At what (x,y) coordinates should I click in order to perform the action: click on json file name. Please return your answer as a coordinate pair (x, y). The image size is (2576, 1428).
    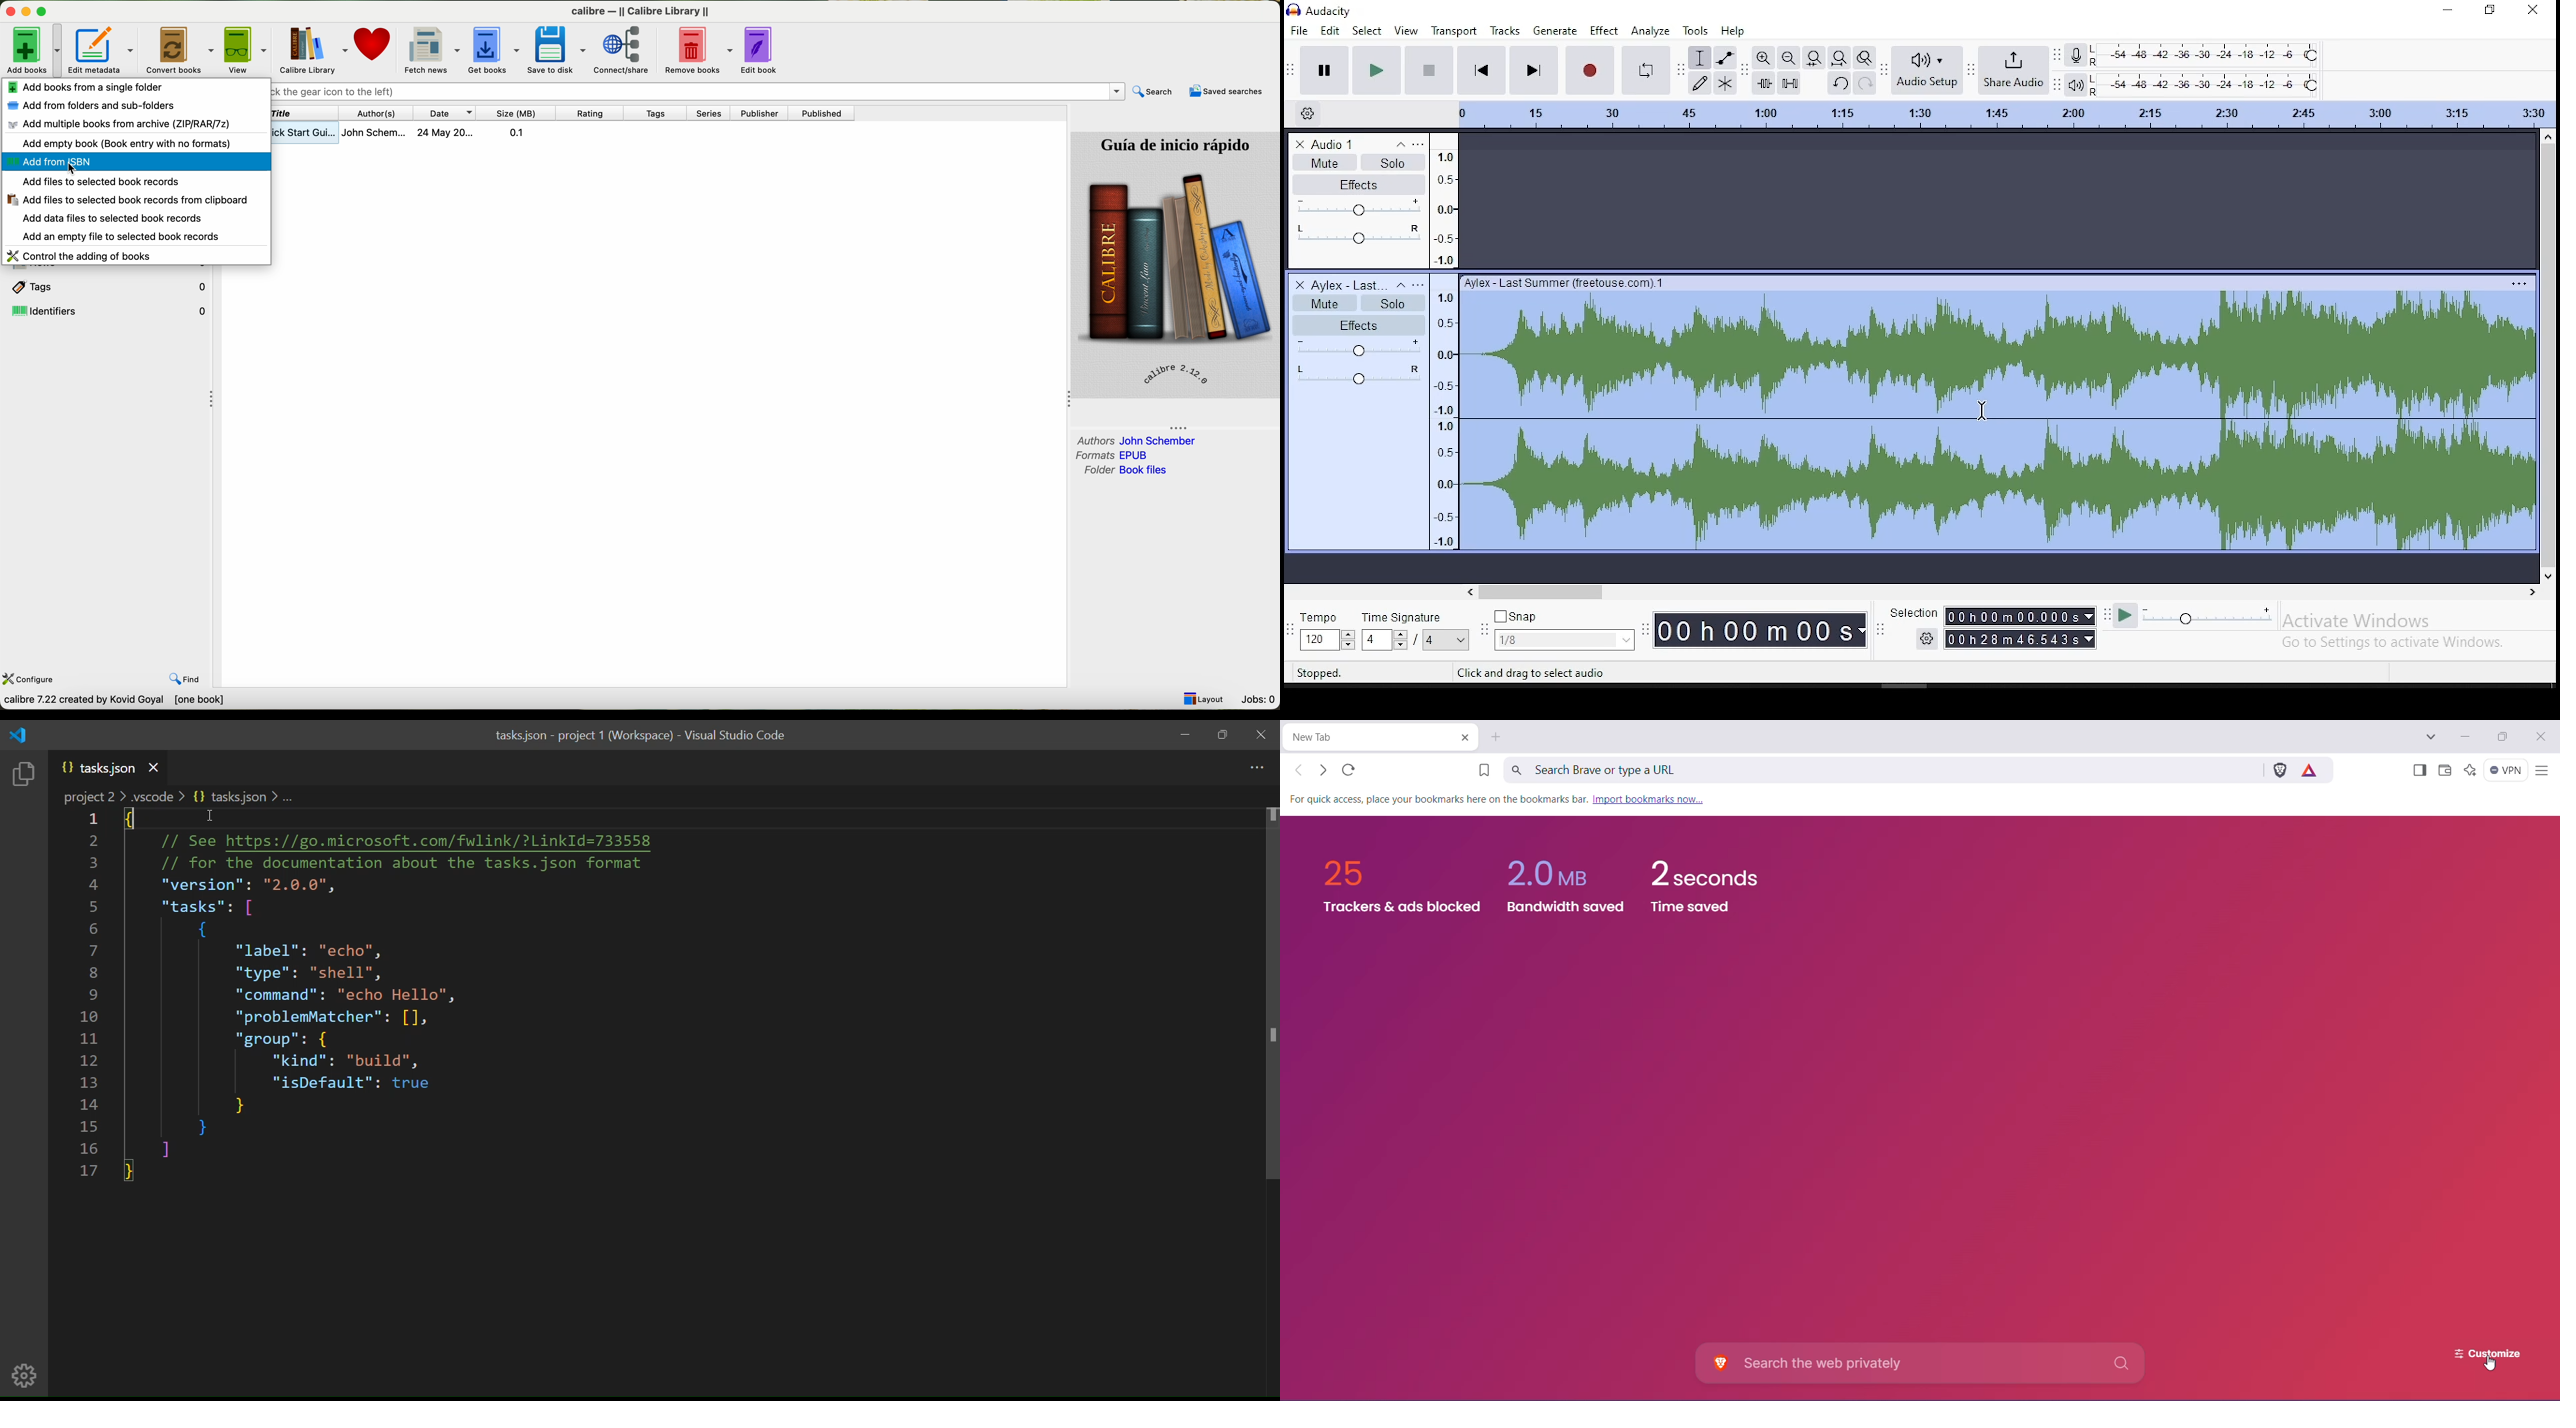
    Looking at the image, I should click on (99, 768).